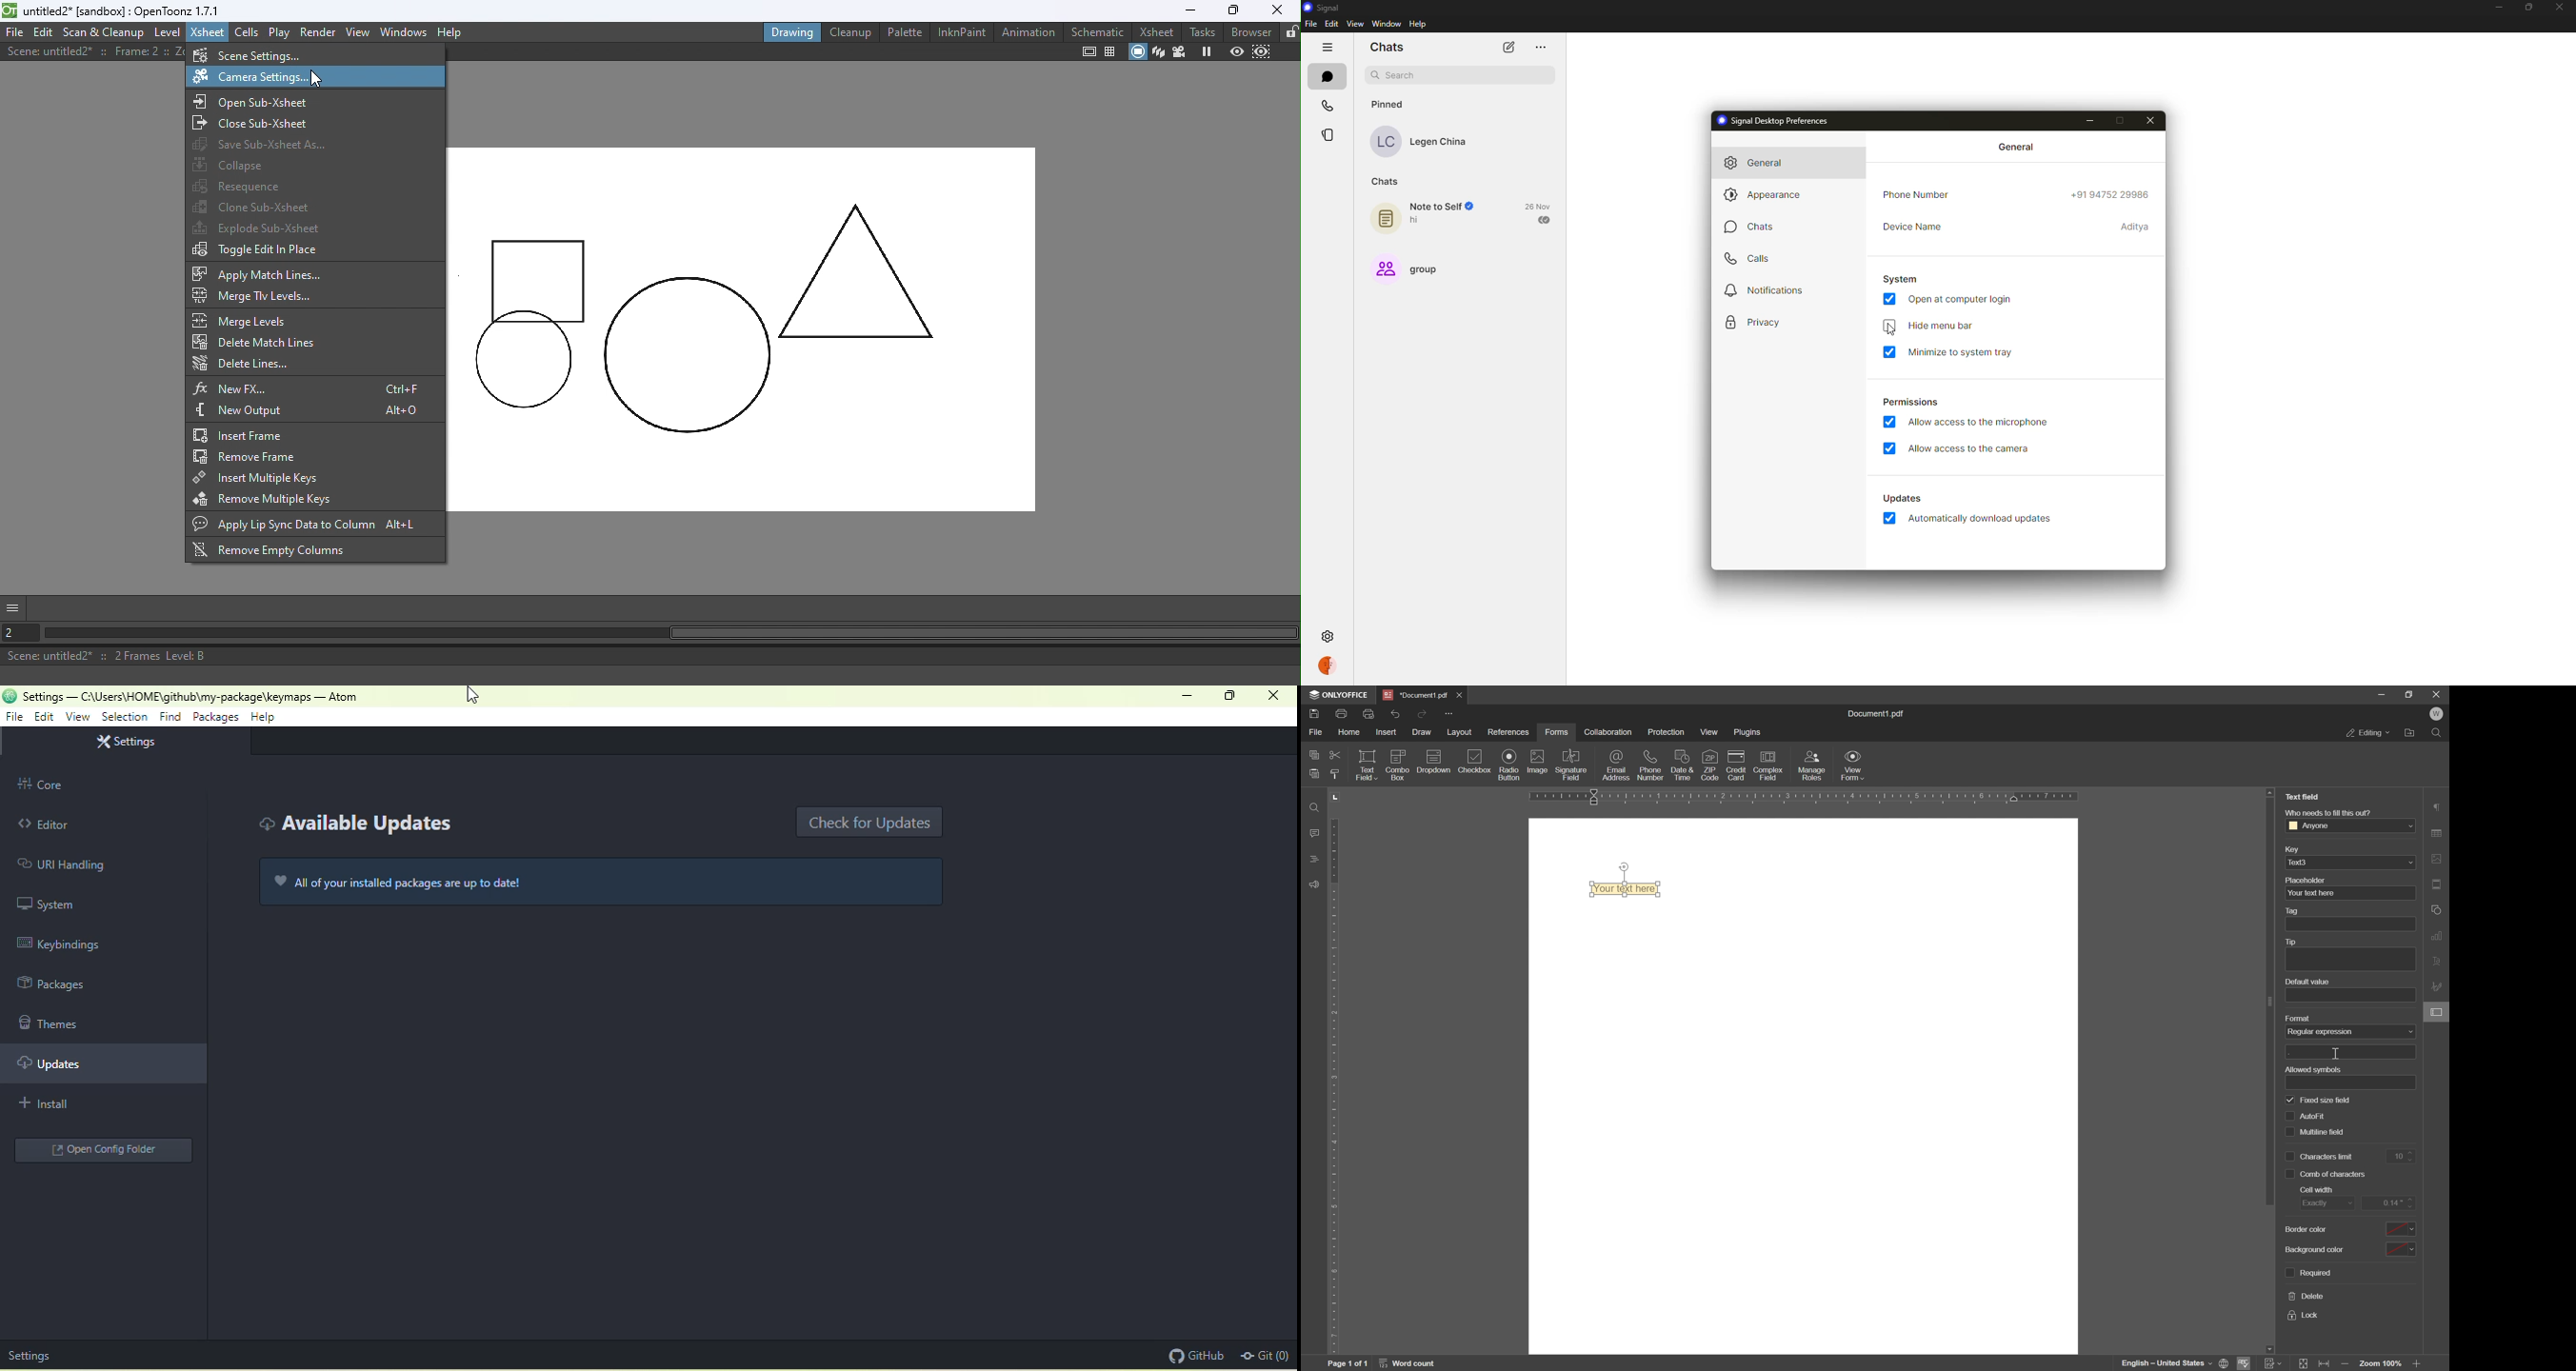  Describe the element at coordinates (1911, 403) in the screenshot. I see `permissions` at that location.